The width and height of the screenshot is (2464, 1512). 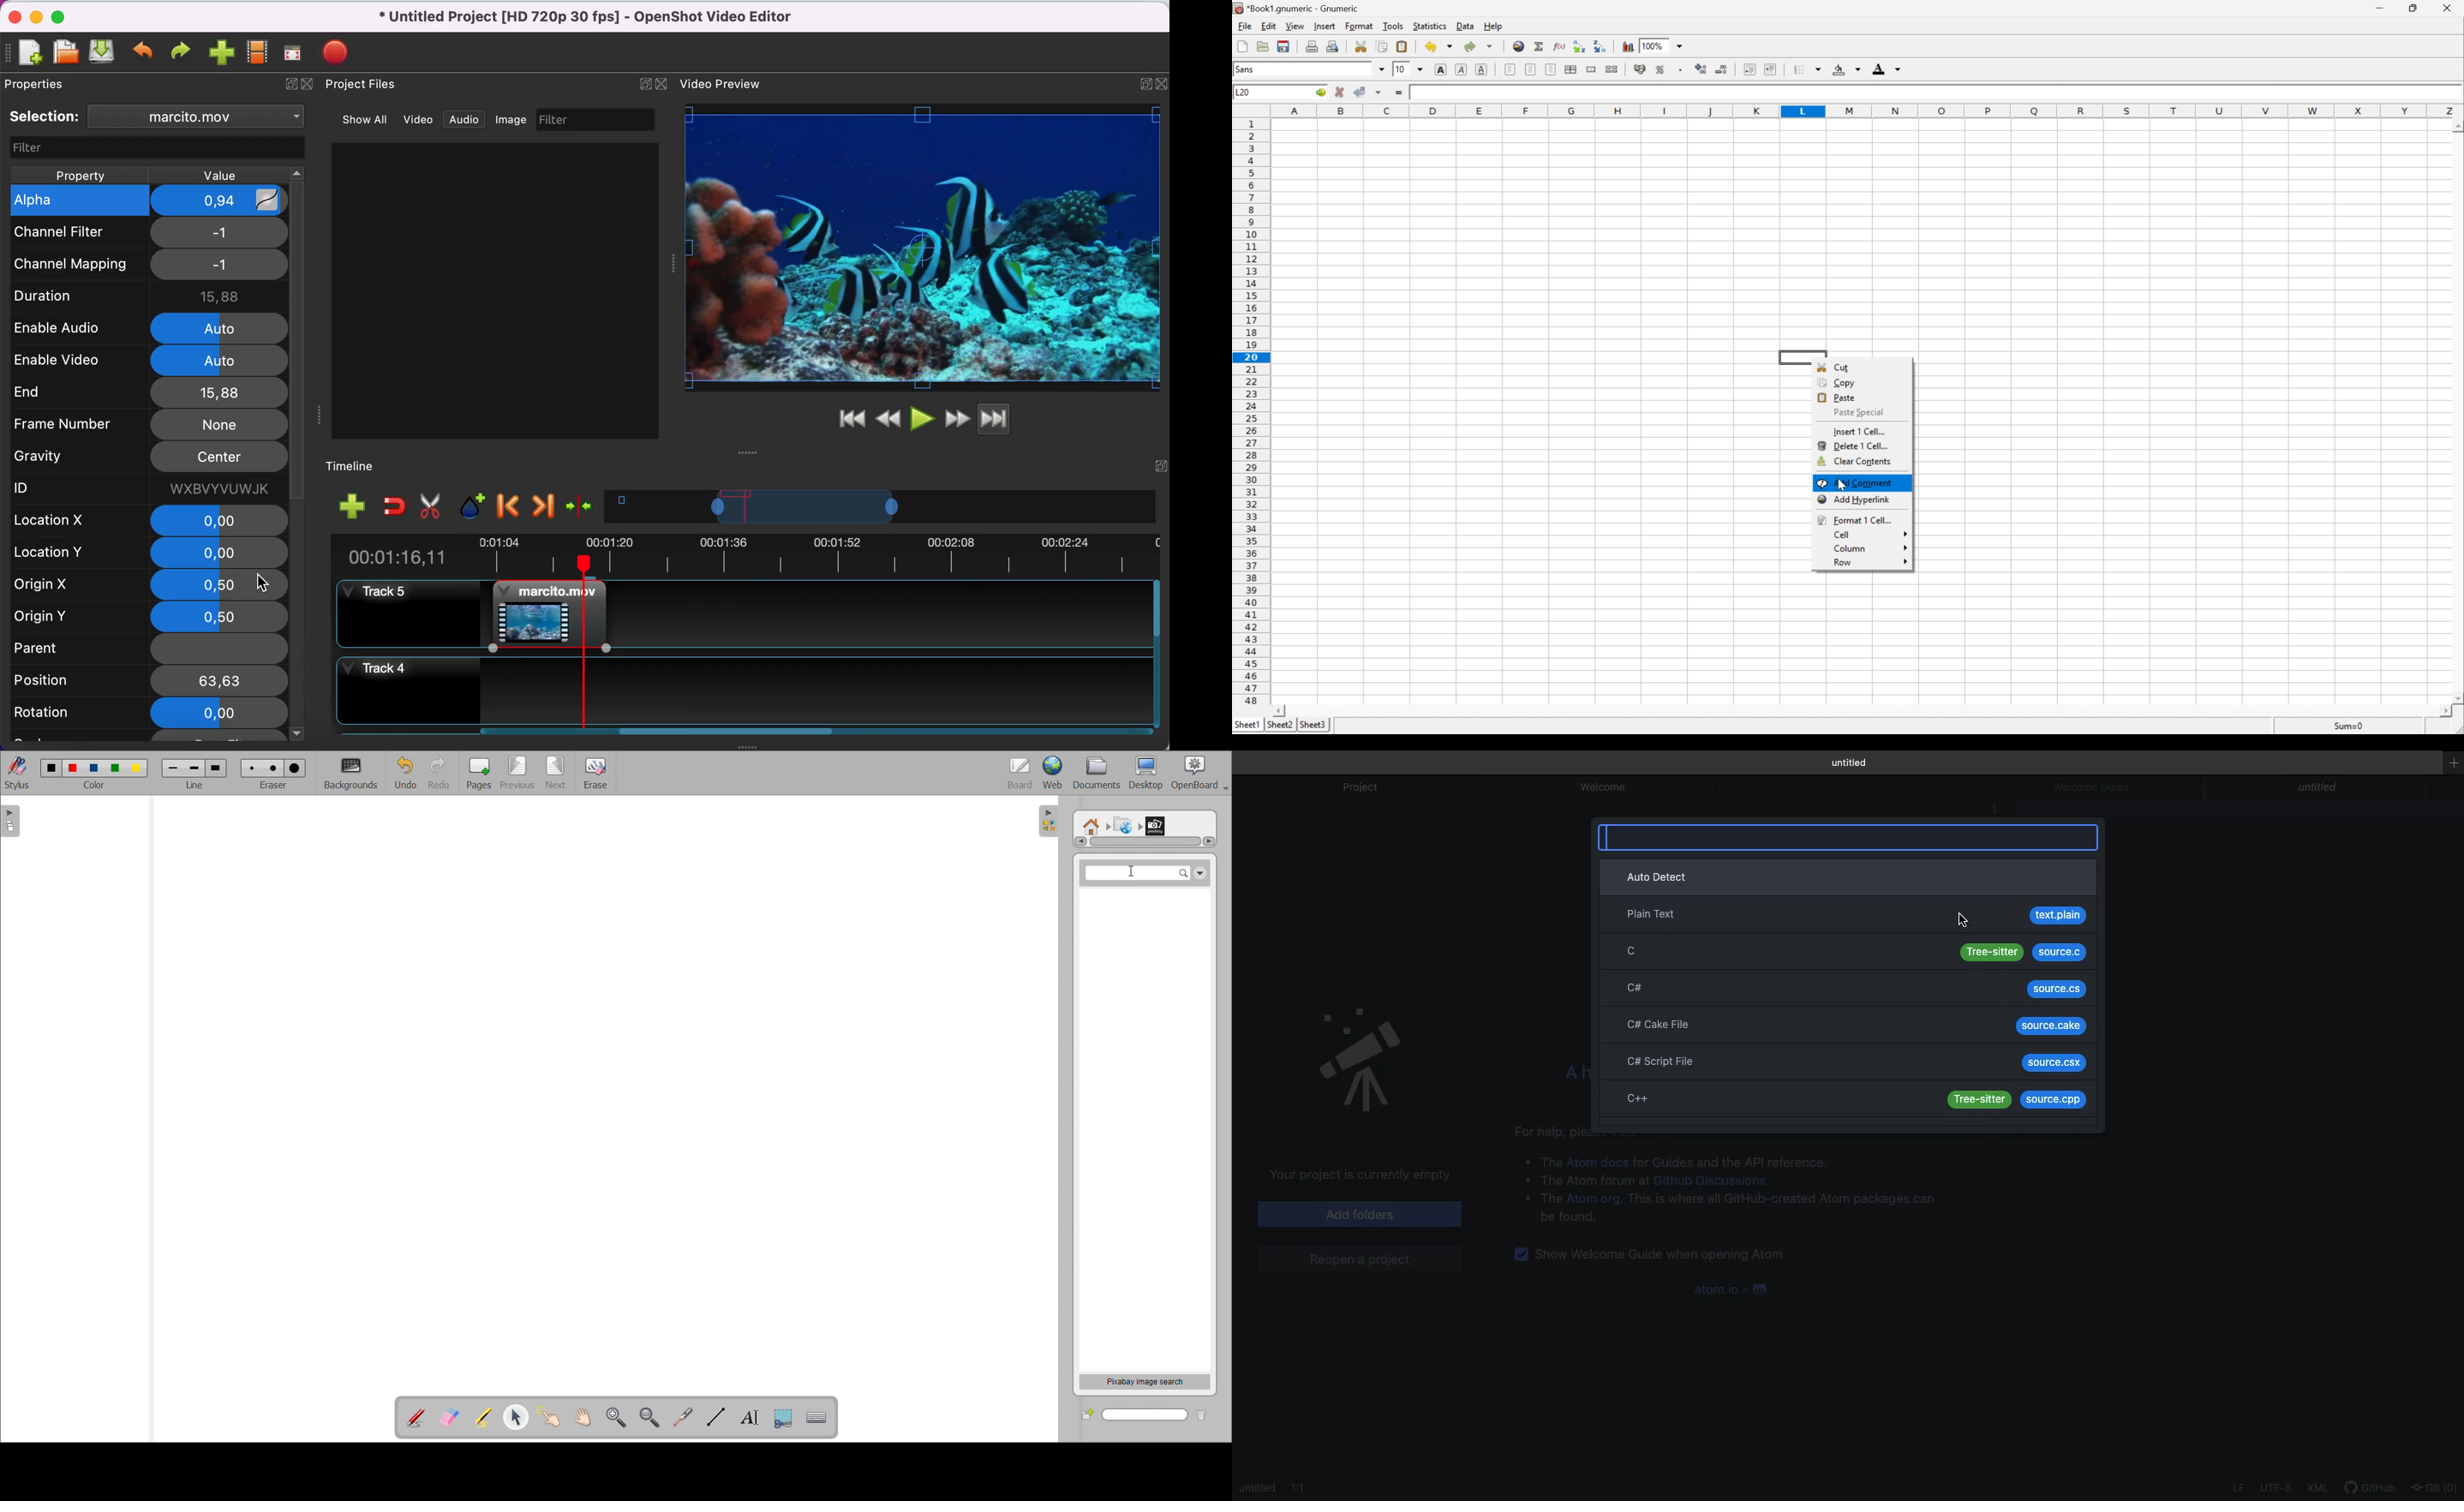 What do you see at coordinates (320, 414) in the screenshot?
I see `move` at bounding box center [320, 414].